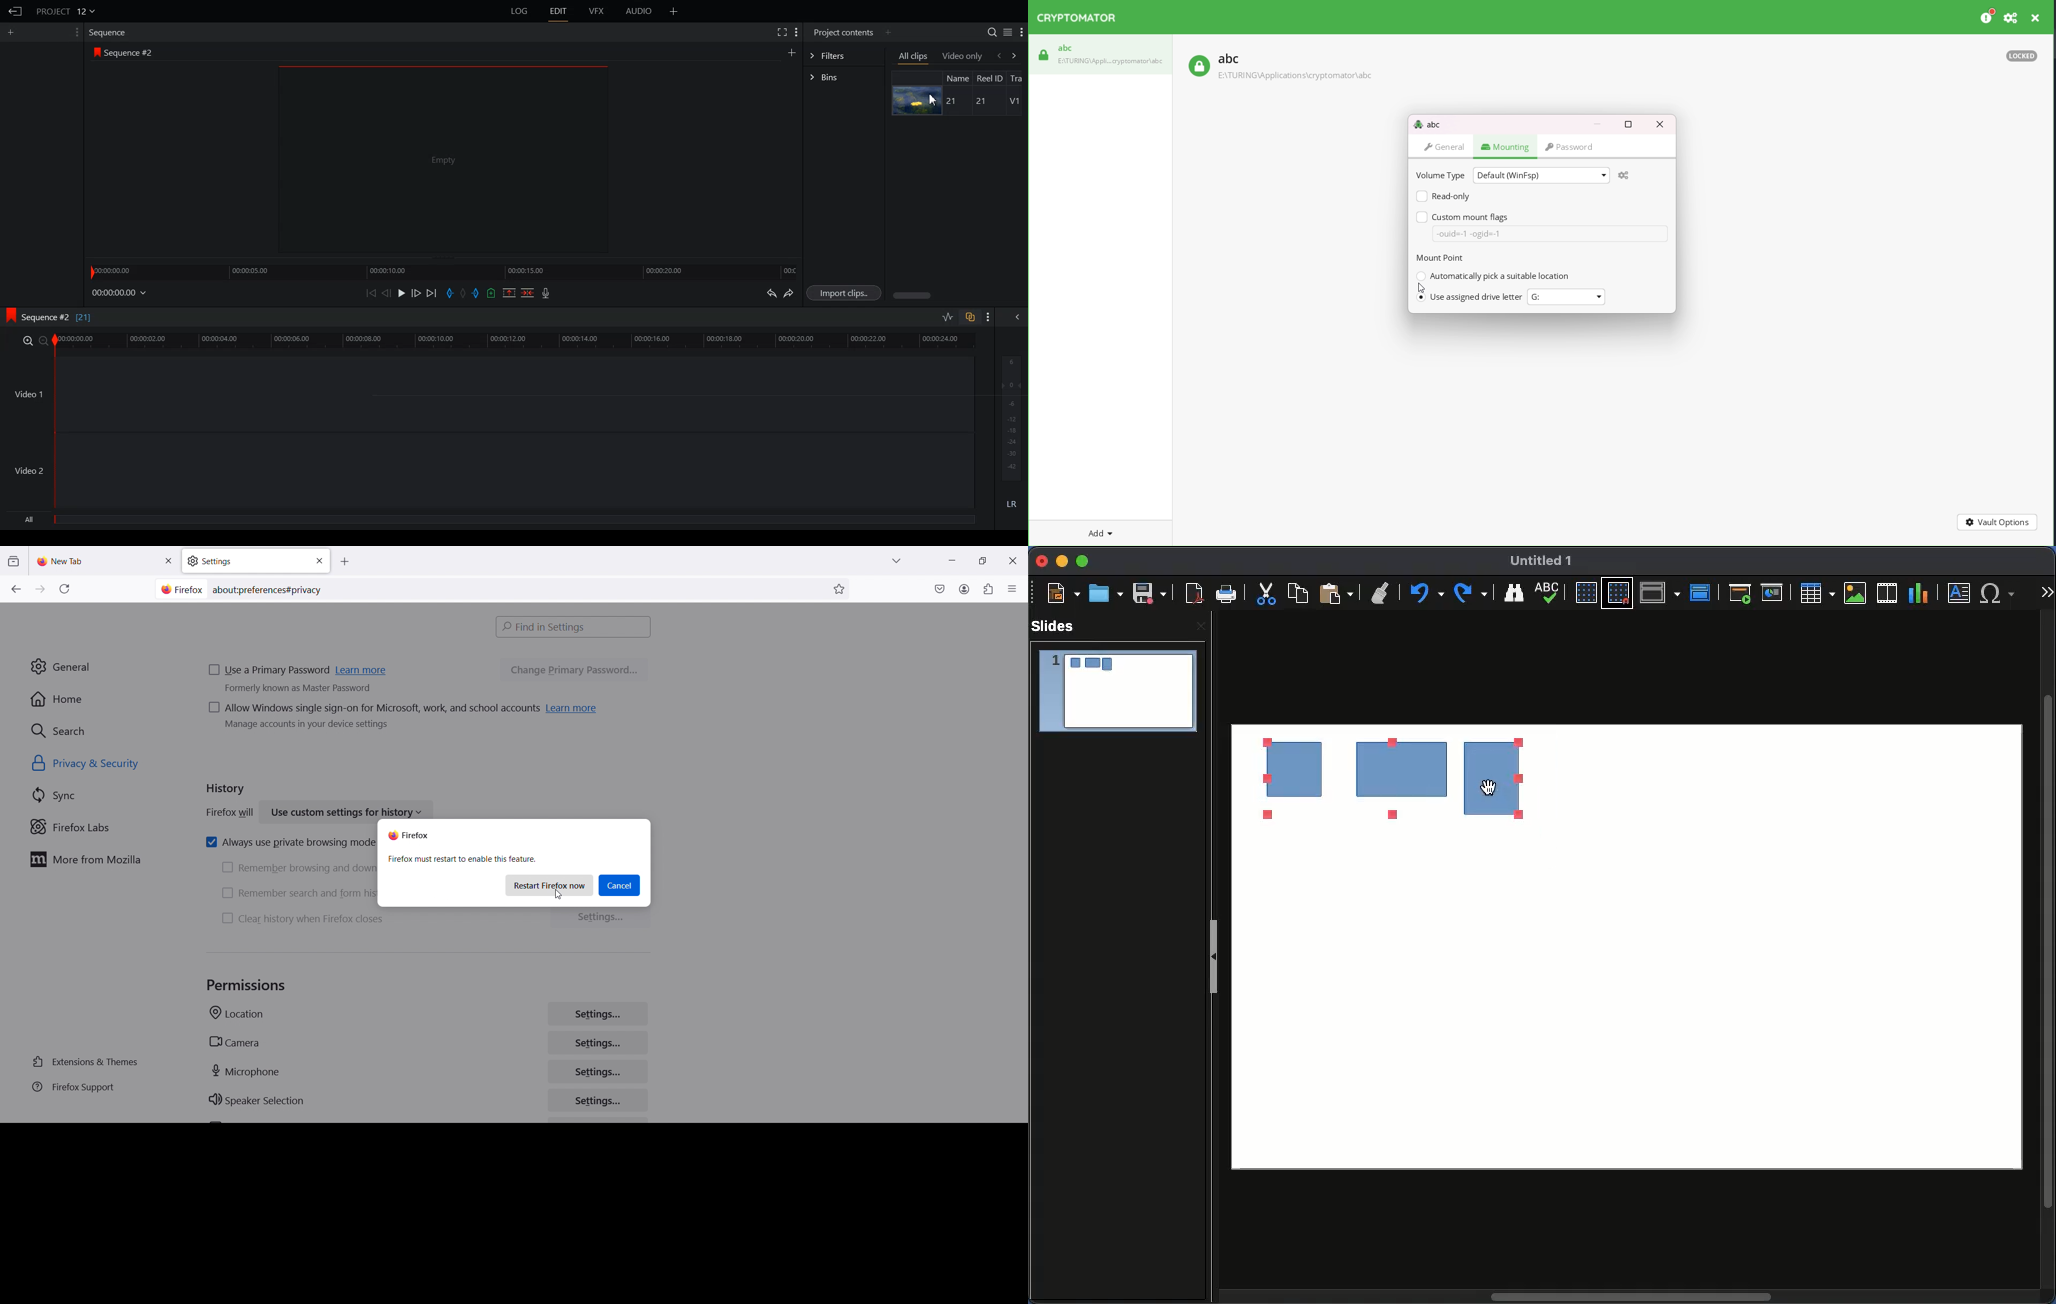  Describe the element at coordinates (797, 33) in the screenshot. I see `Show Setting Menu` at that location.